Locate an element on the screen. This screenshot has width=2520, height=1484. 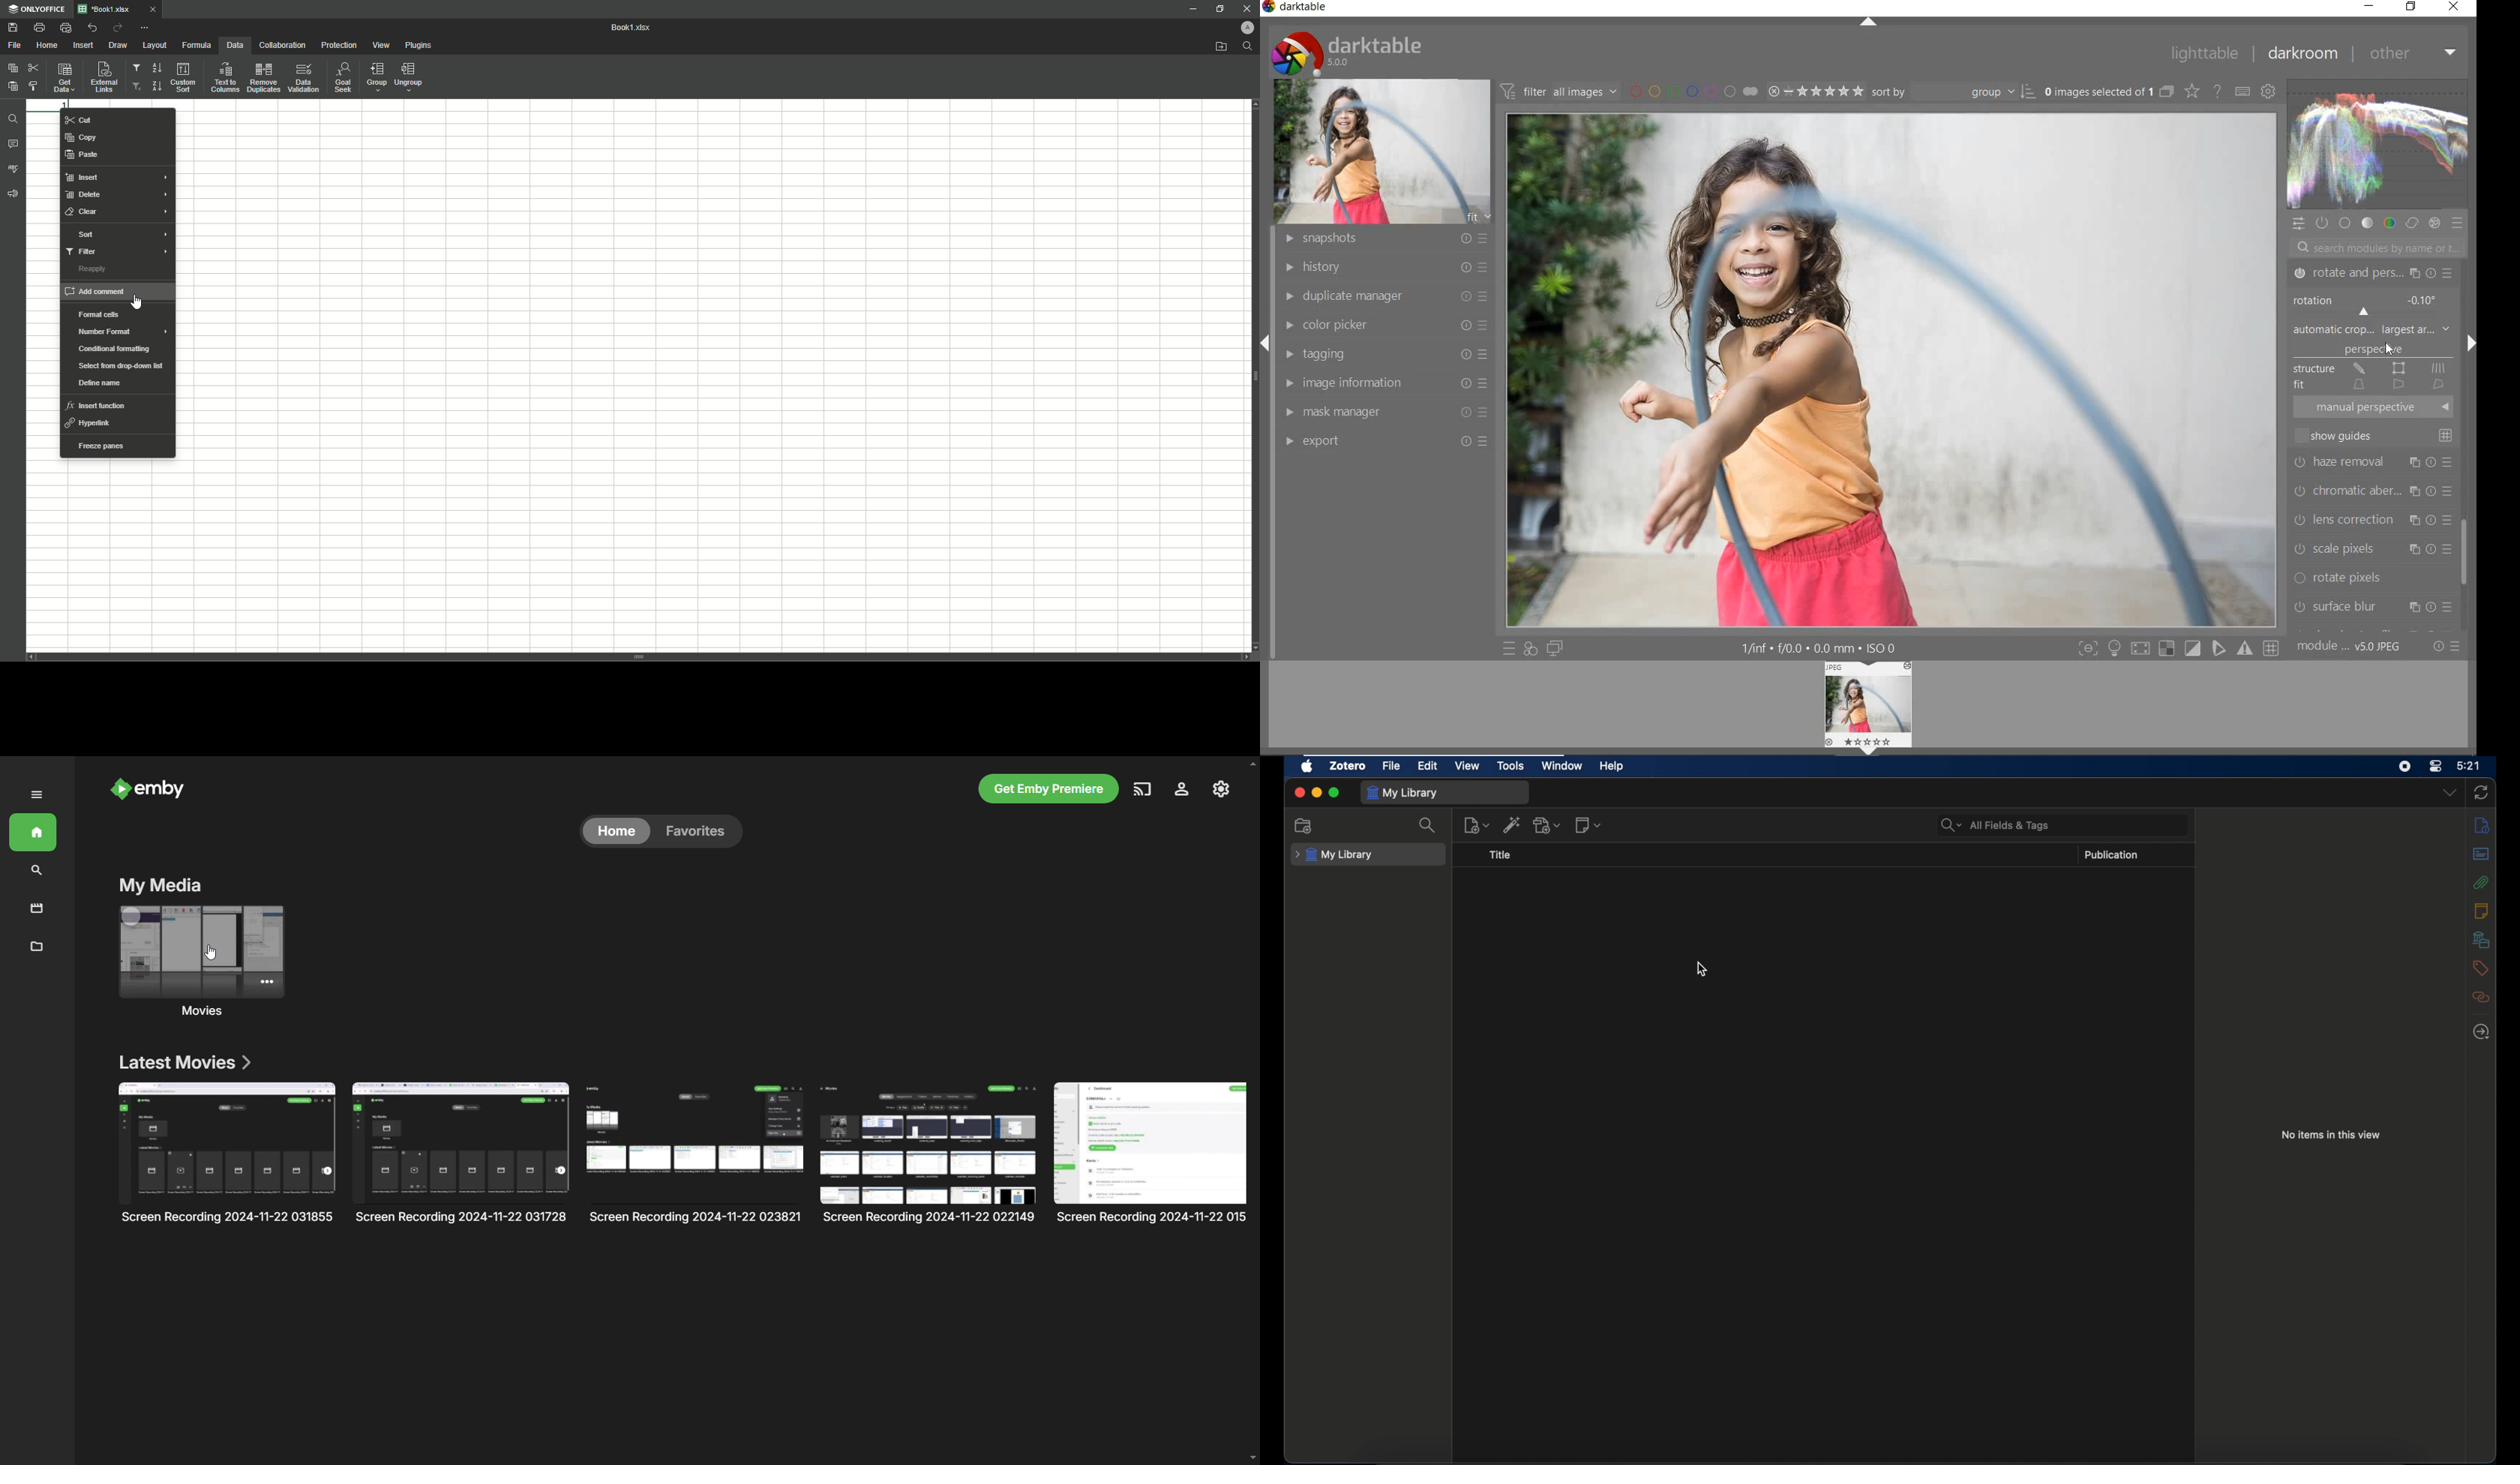
libraries is located at coordinates (2481, 939).